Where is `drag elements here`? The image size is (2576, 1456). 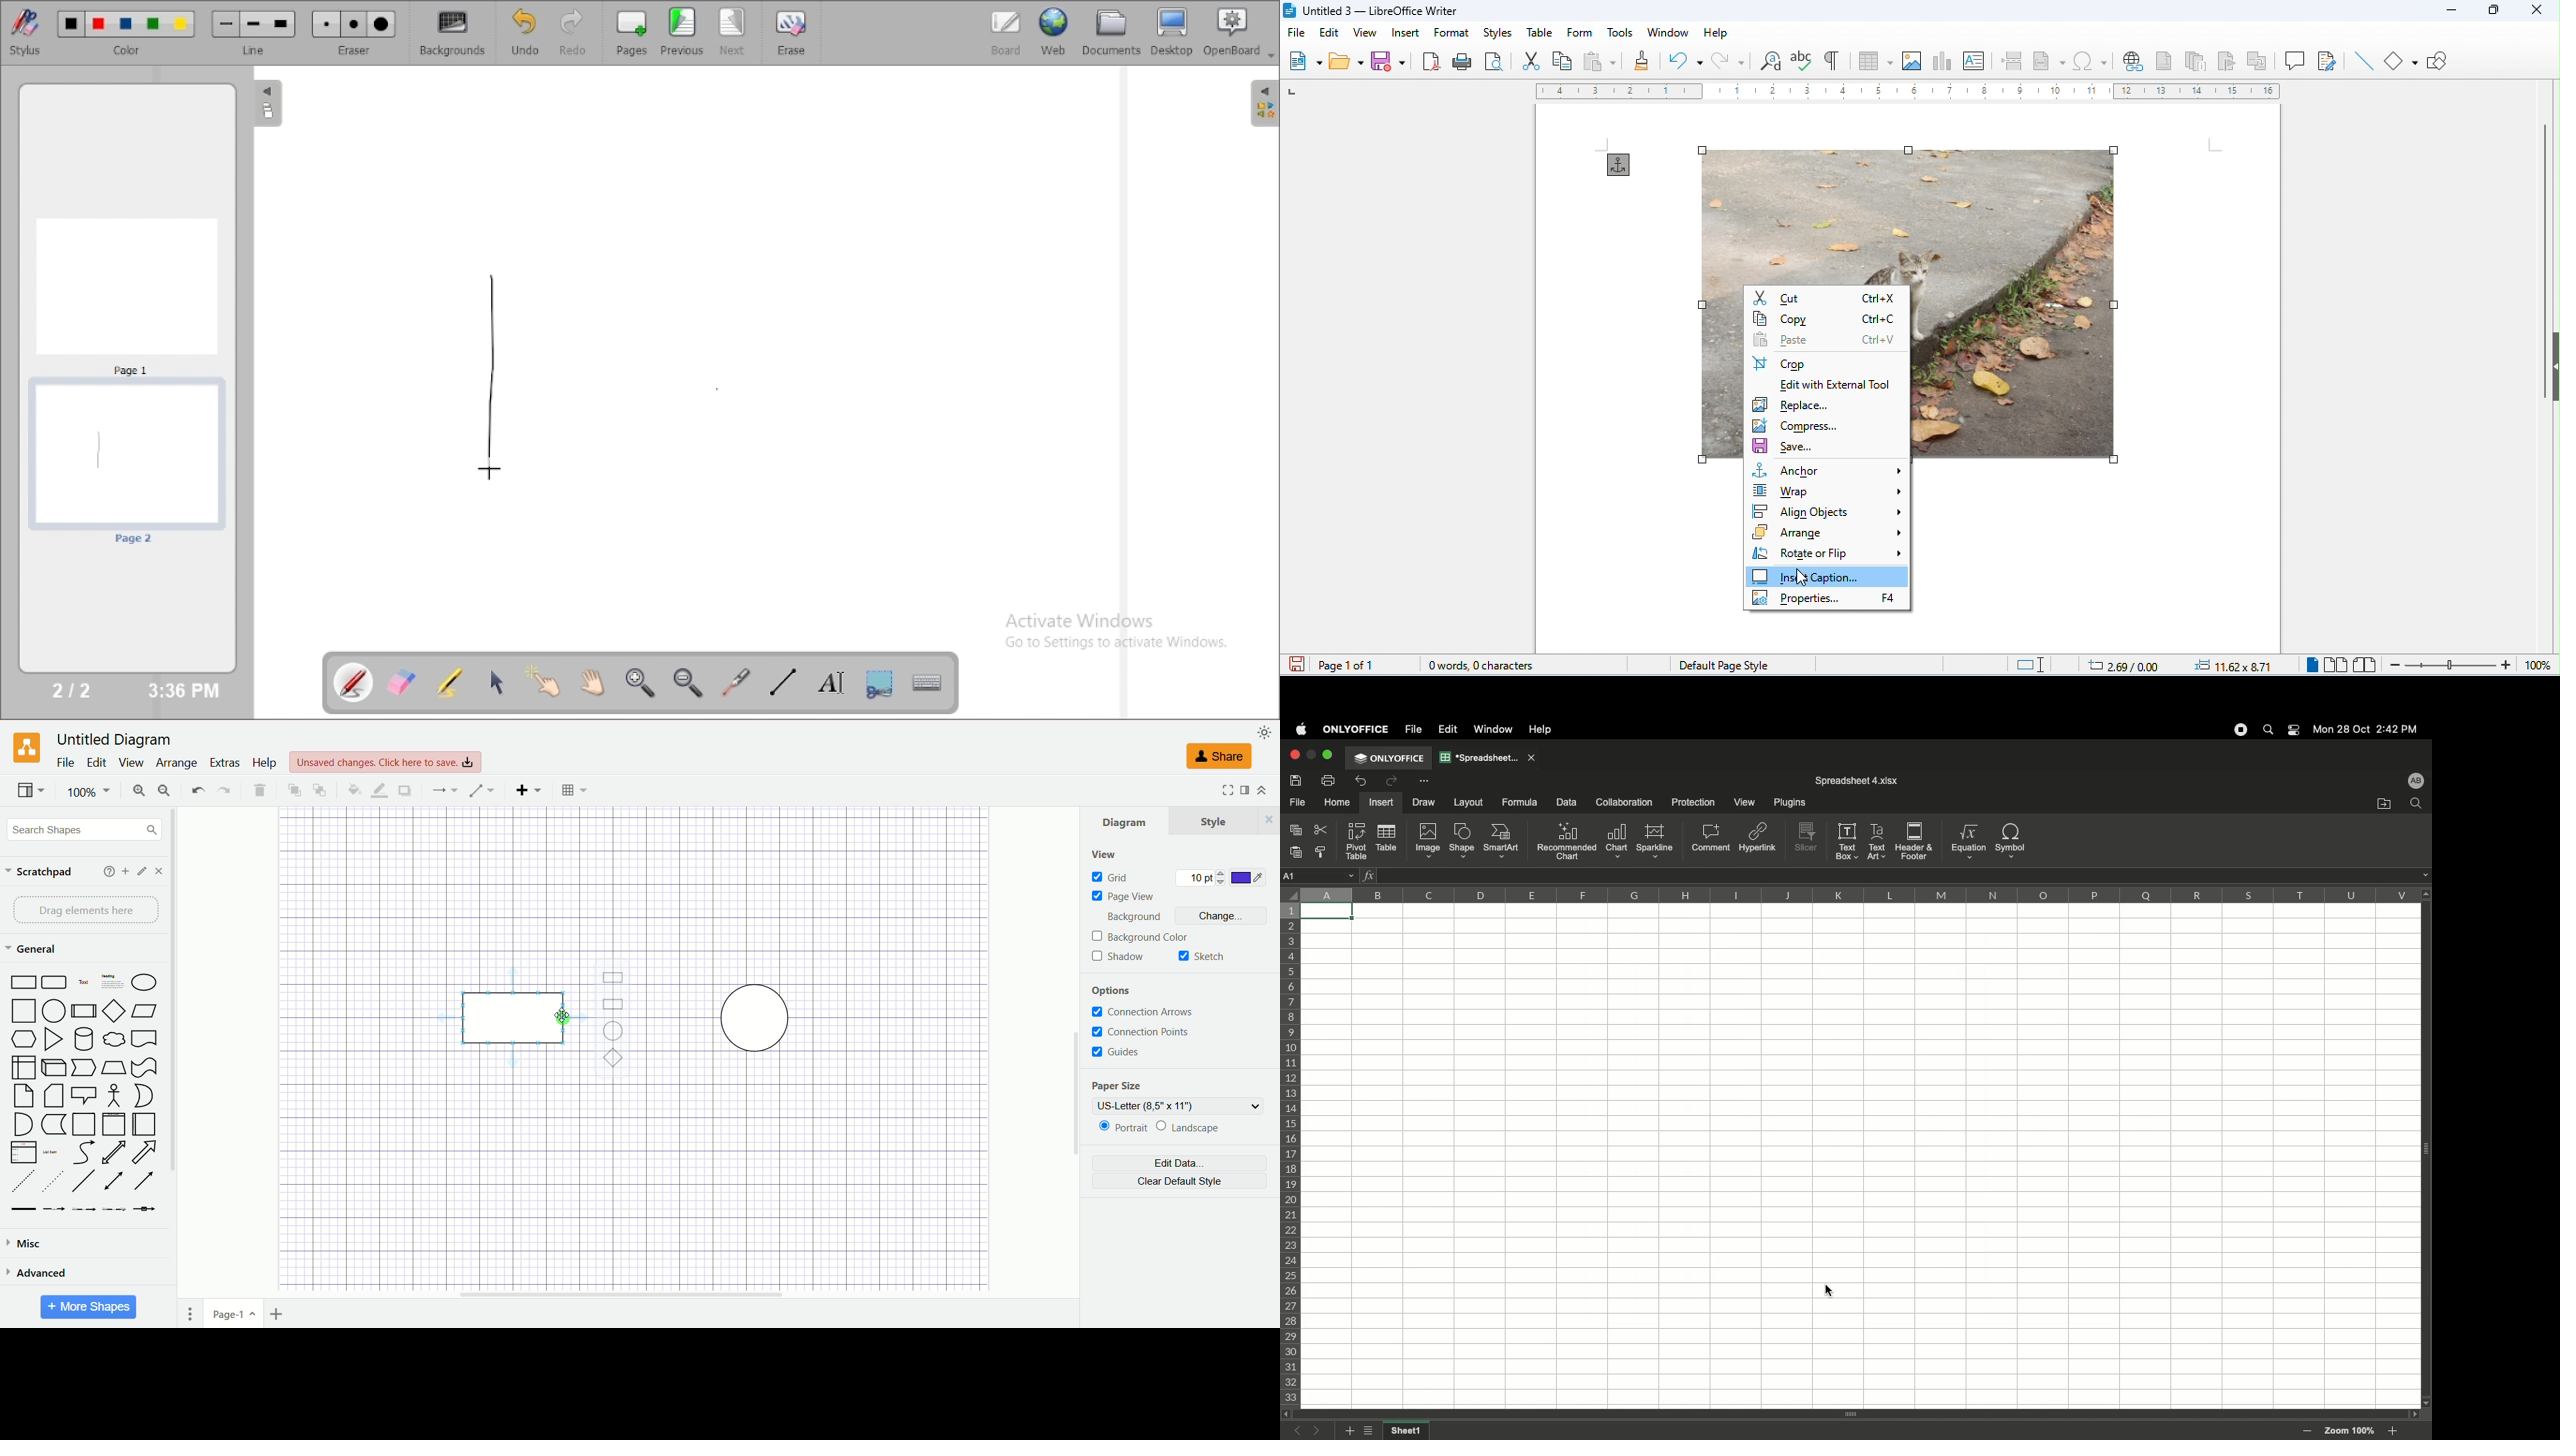 drag elements here is located at coordinates (85, 909).